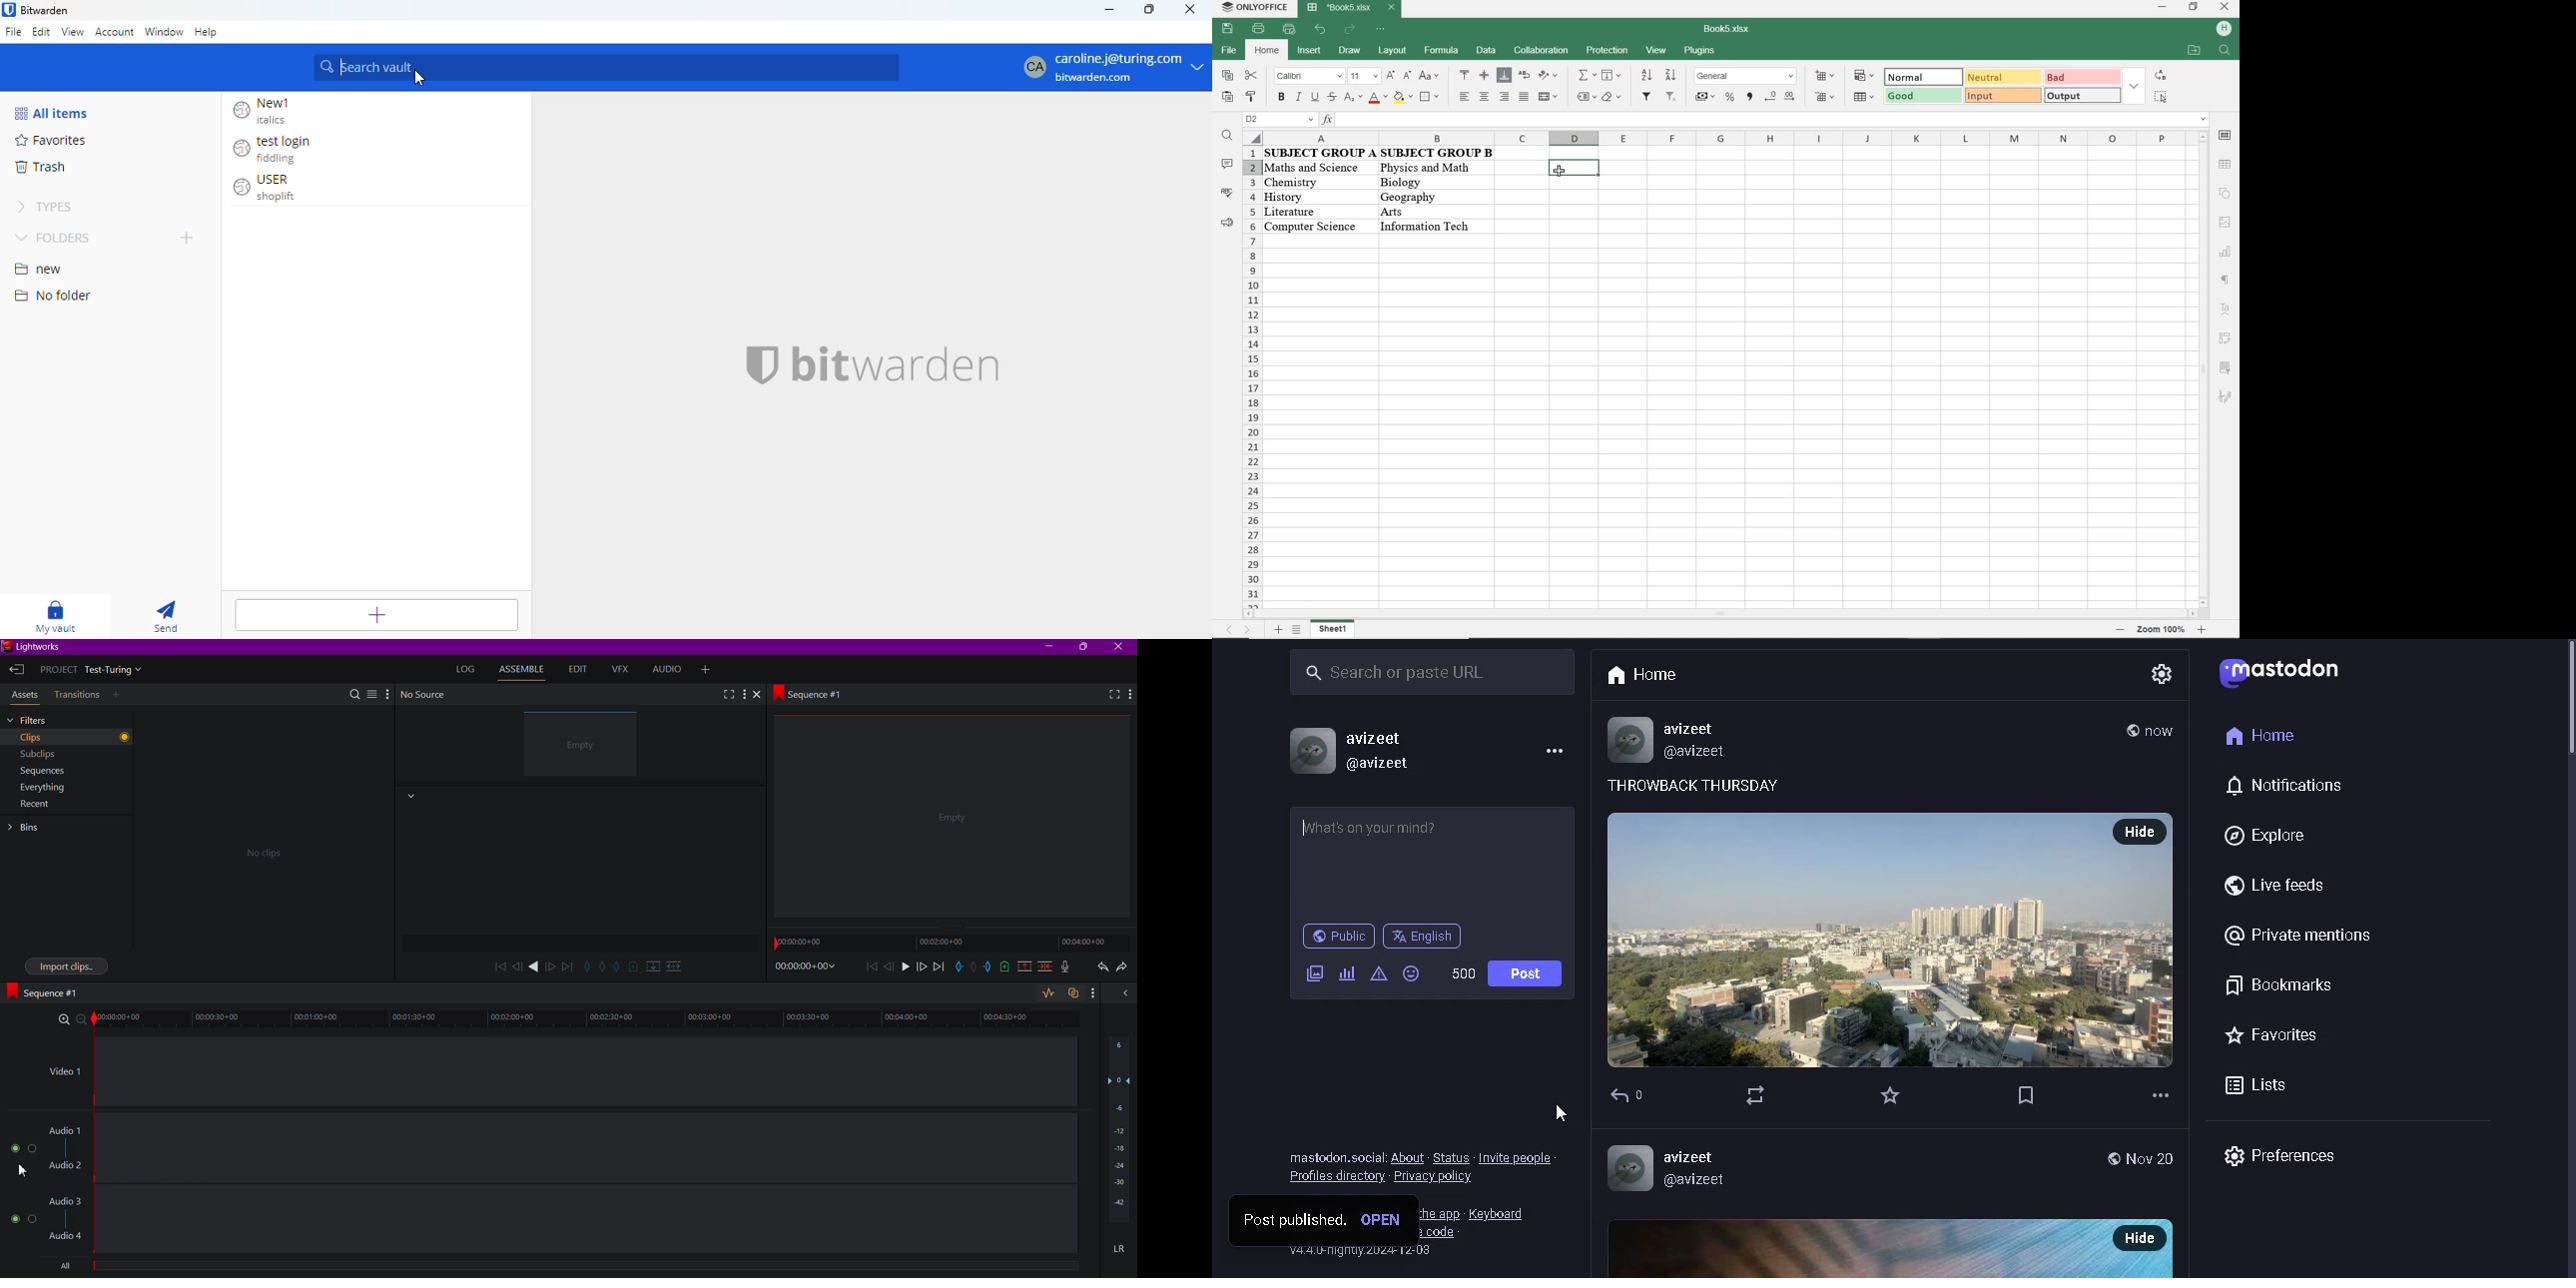  I want to click on data, so click(1486, 50).